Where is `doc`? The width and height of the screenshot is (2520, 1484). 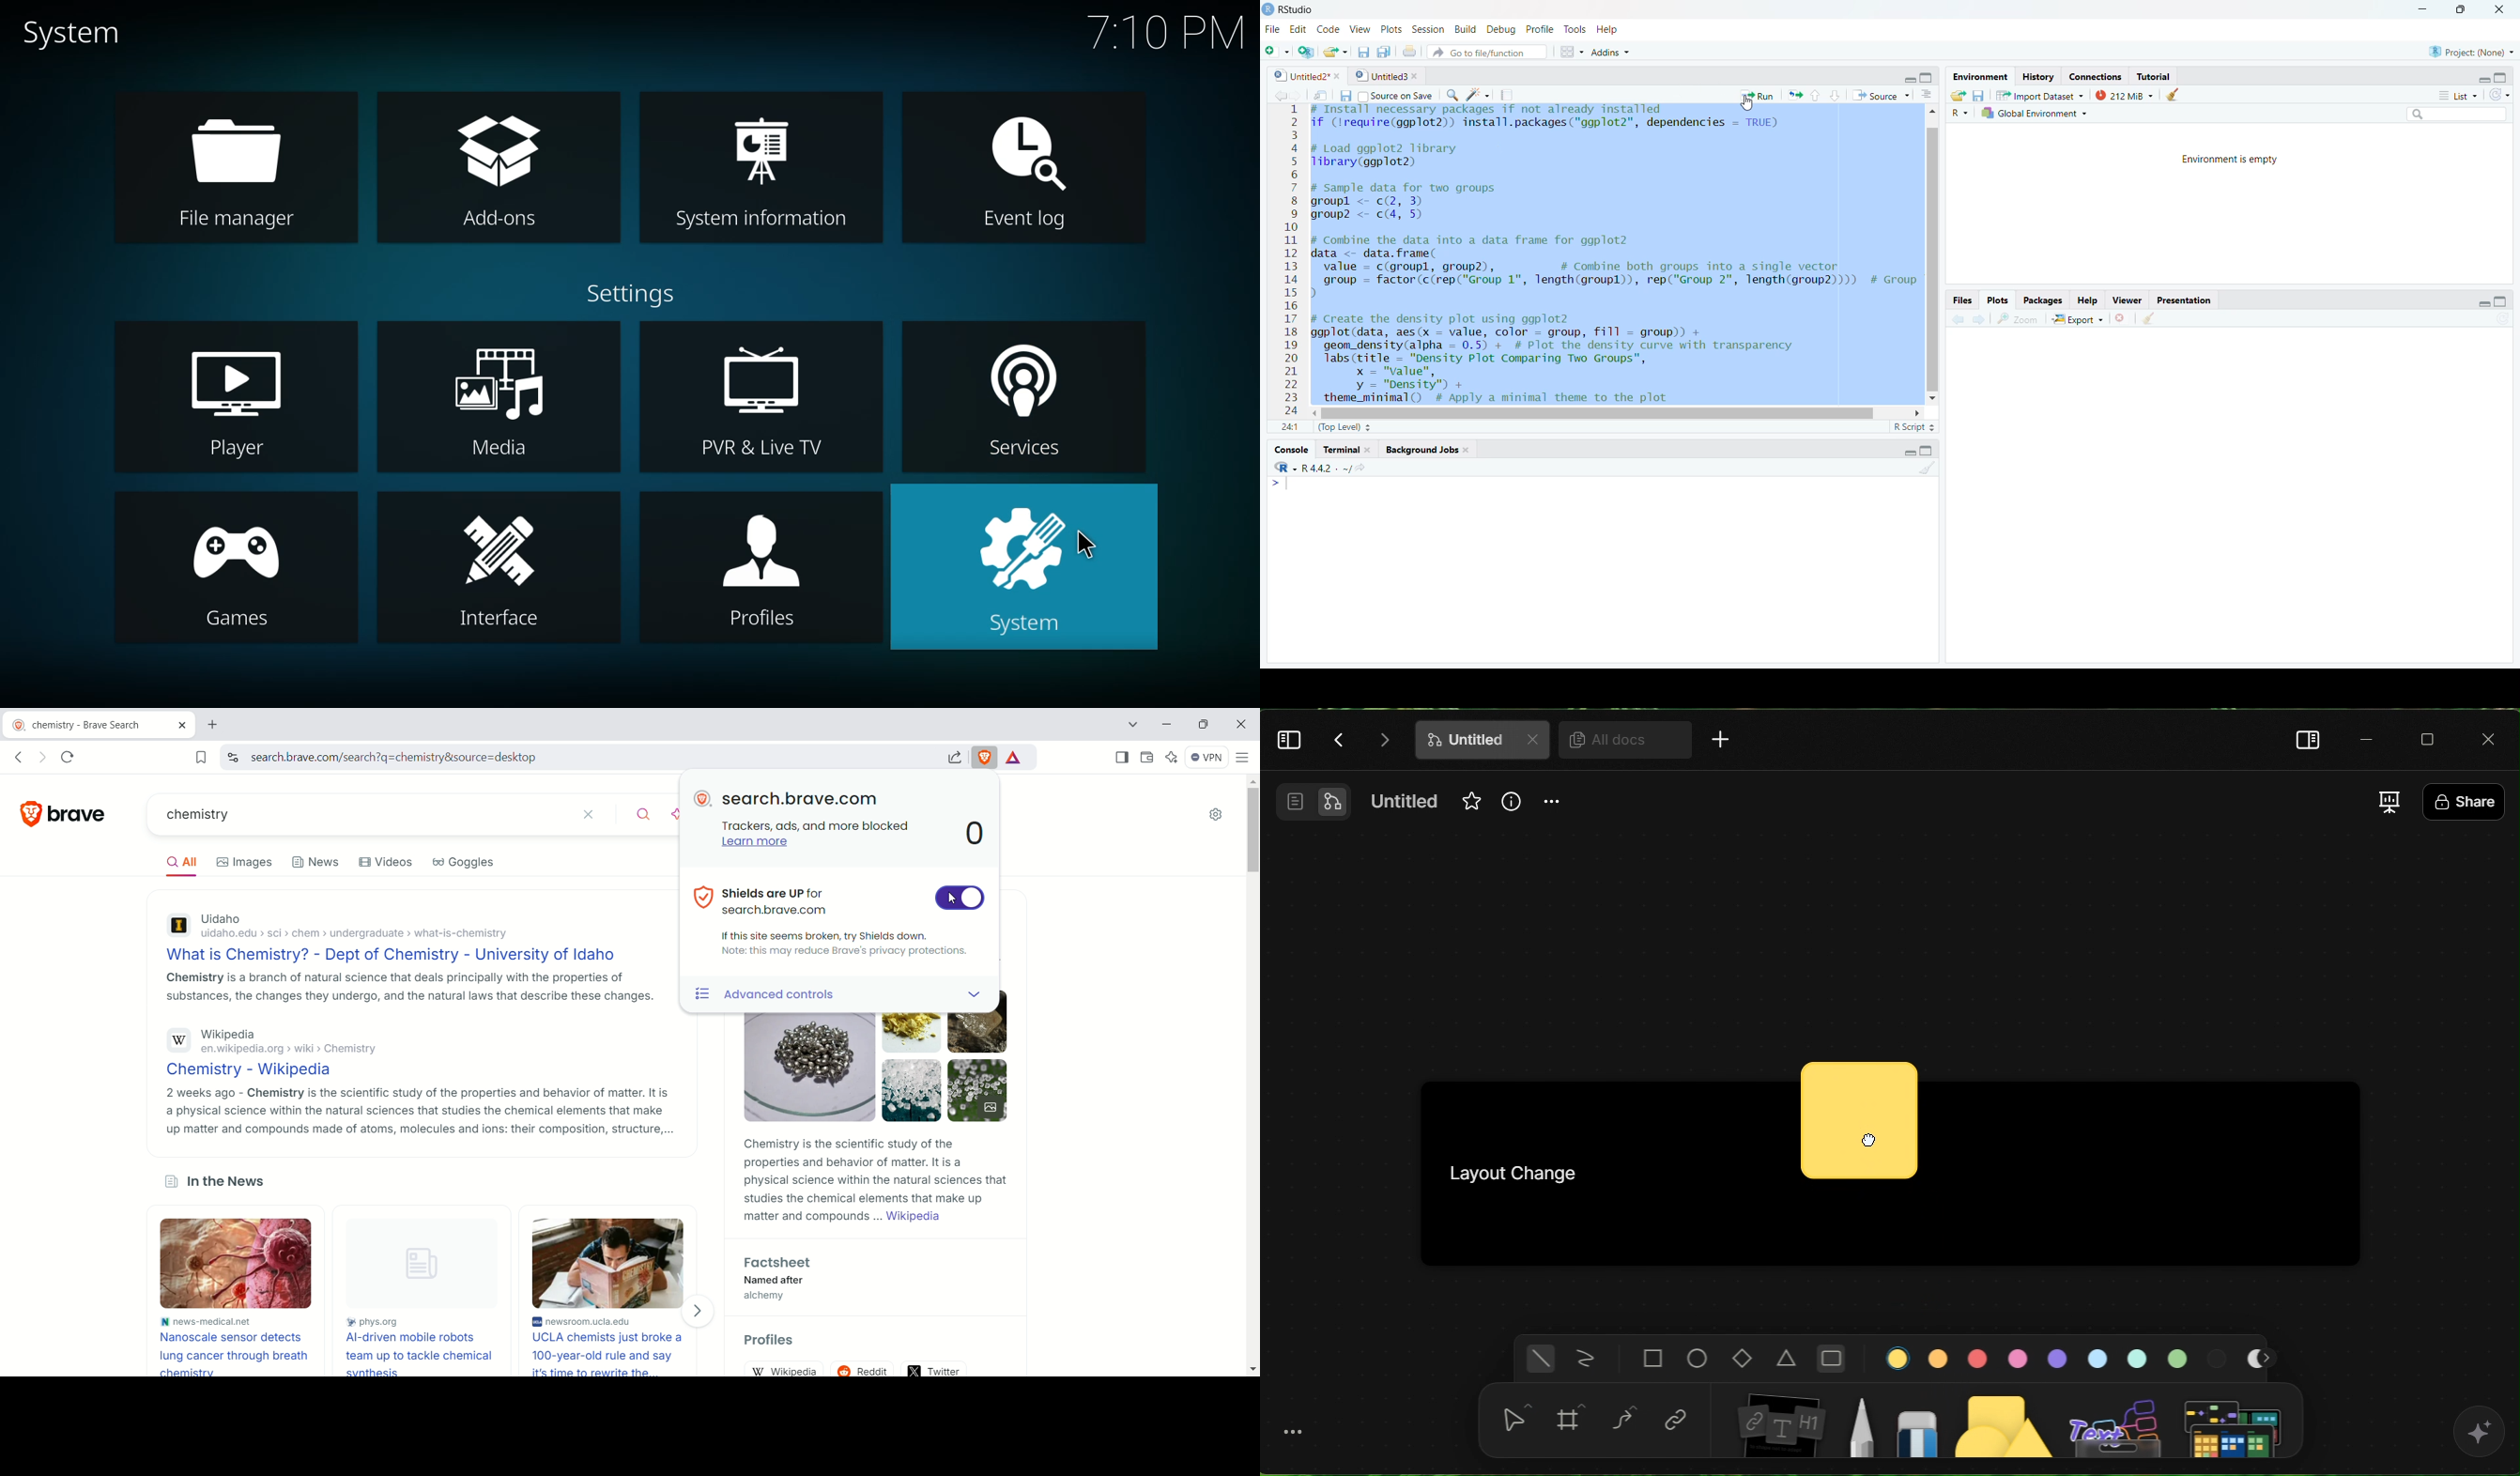 doc is located at coordinates (1483, 740).